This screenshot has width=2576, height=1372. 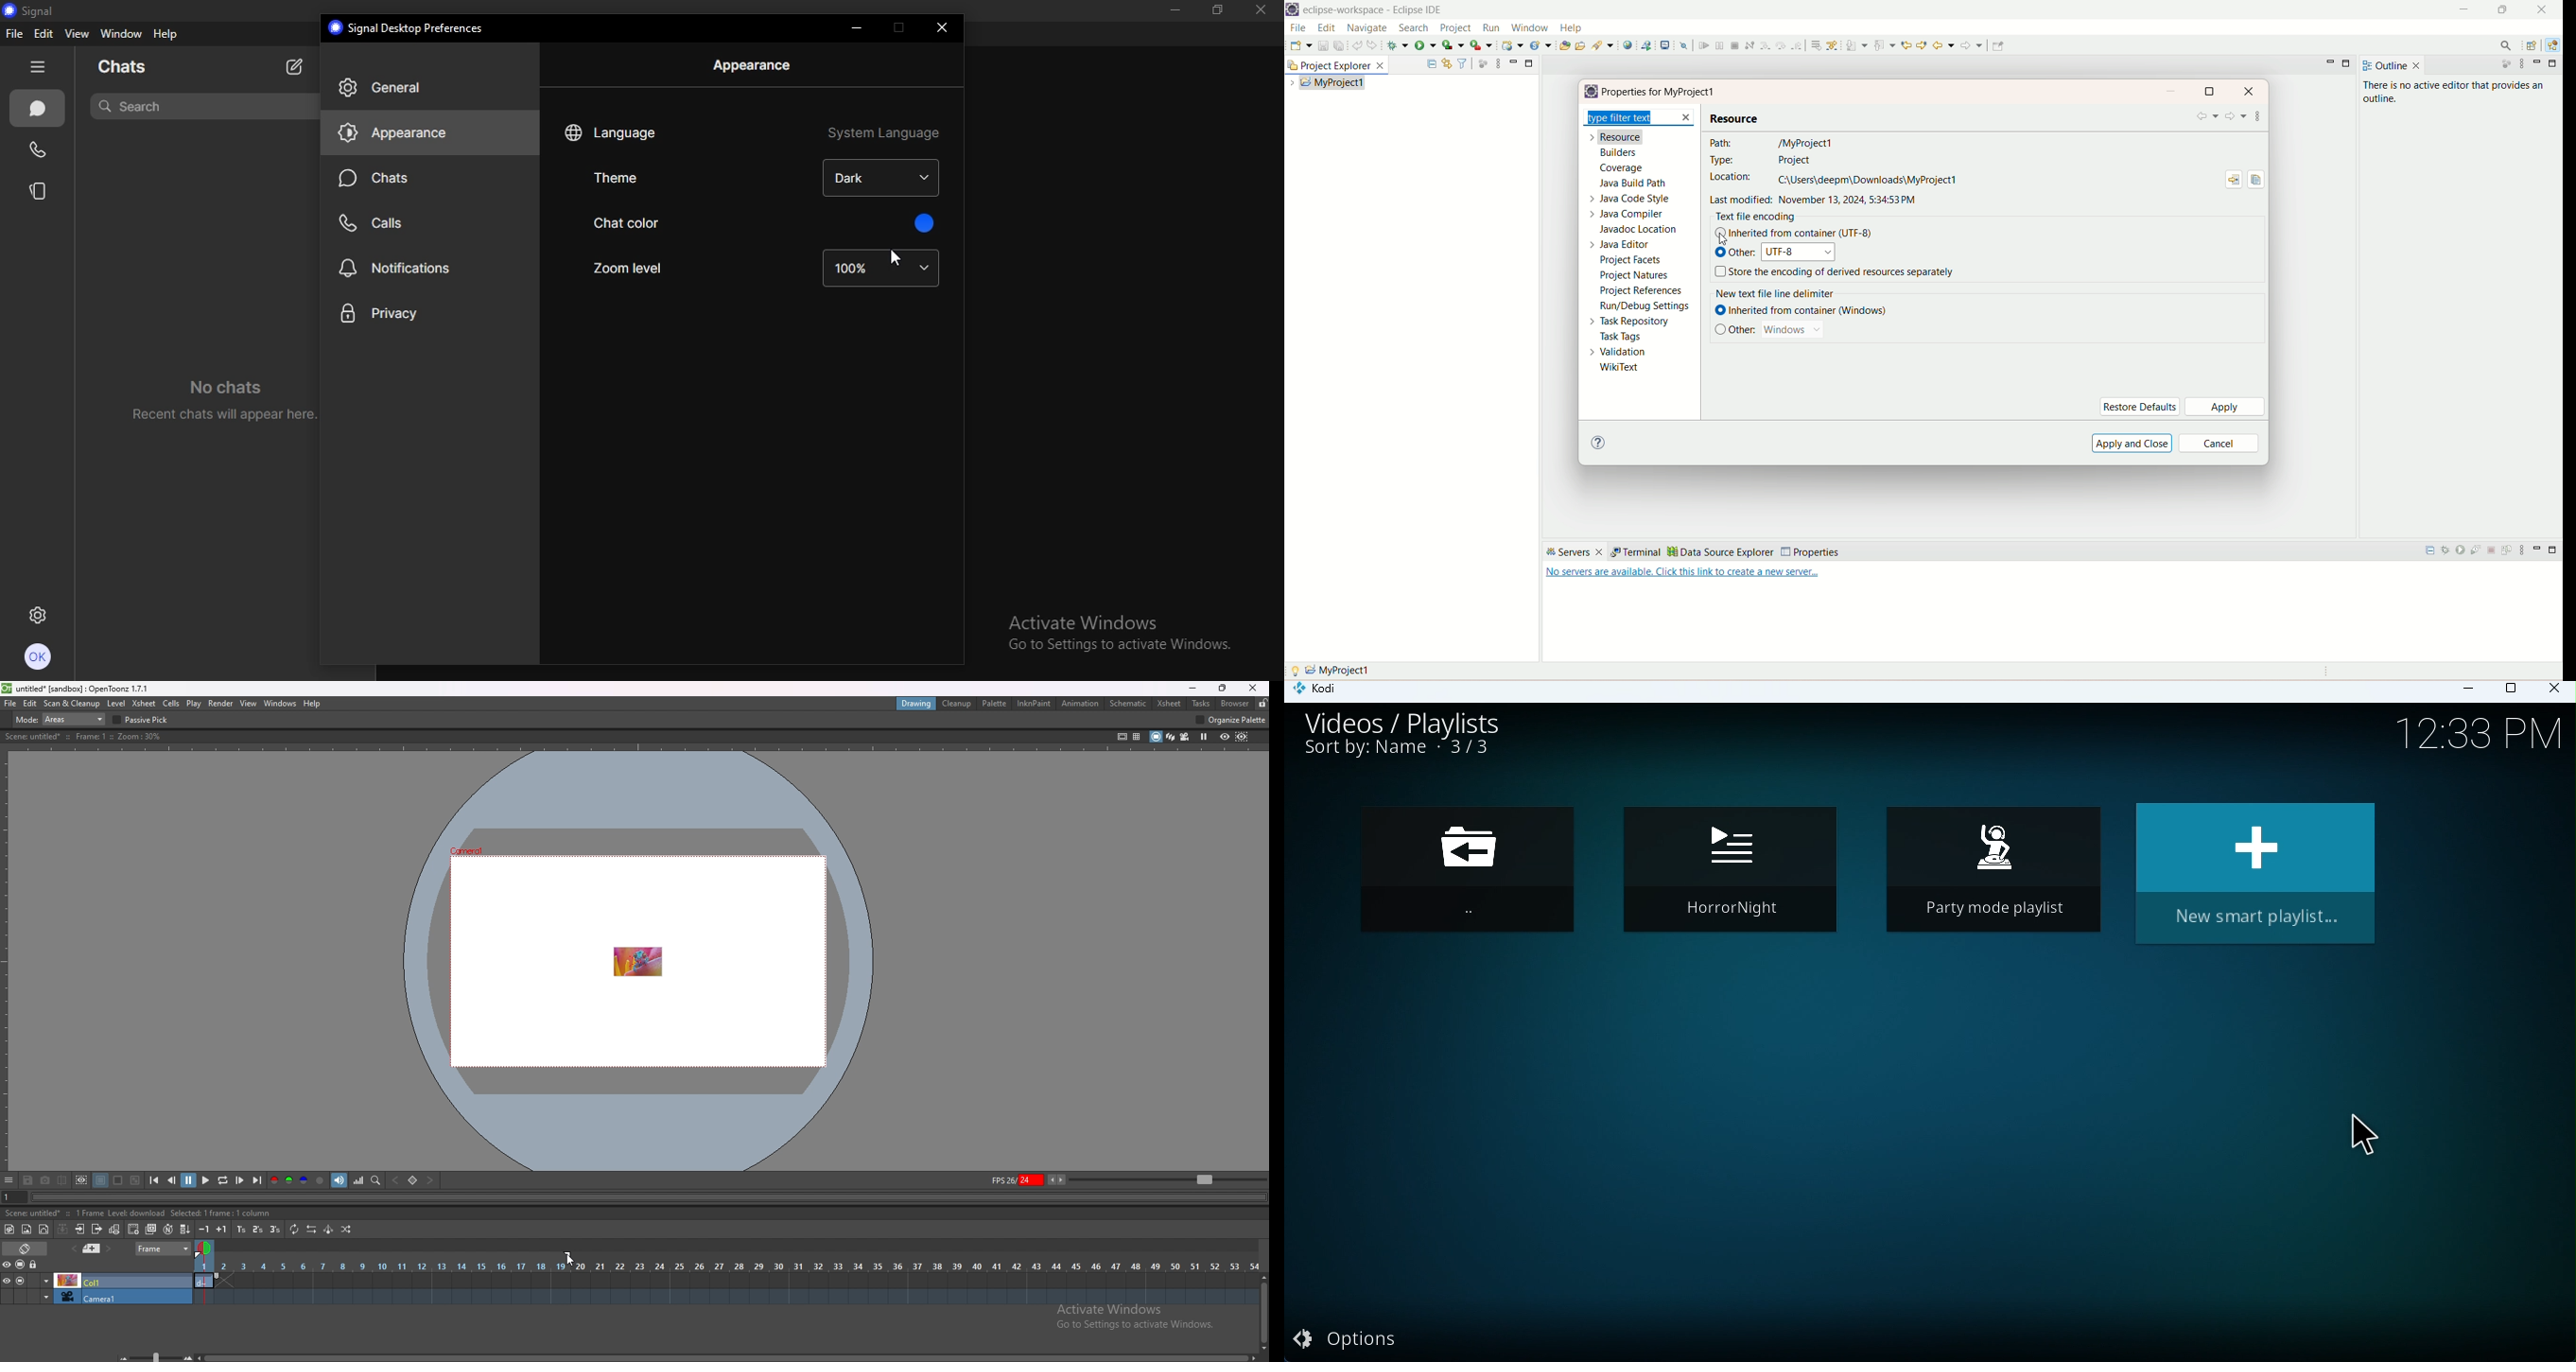 What do you see at coordinates (1817, 201) in the screenshot?
I see `last modified` at bounding box center [1817, 201].